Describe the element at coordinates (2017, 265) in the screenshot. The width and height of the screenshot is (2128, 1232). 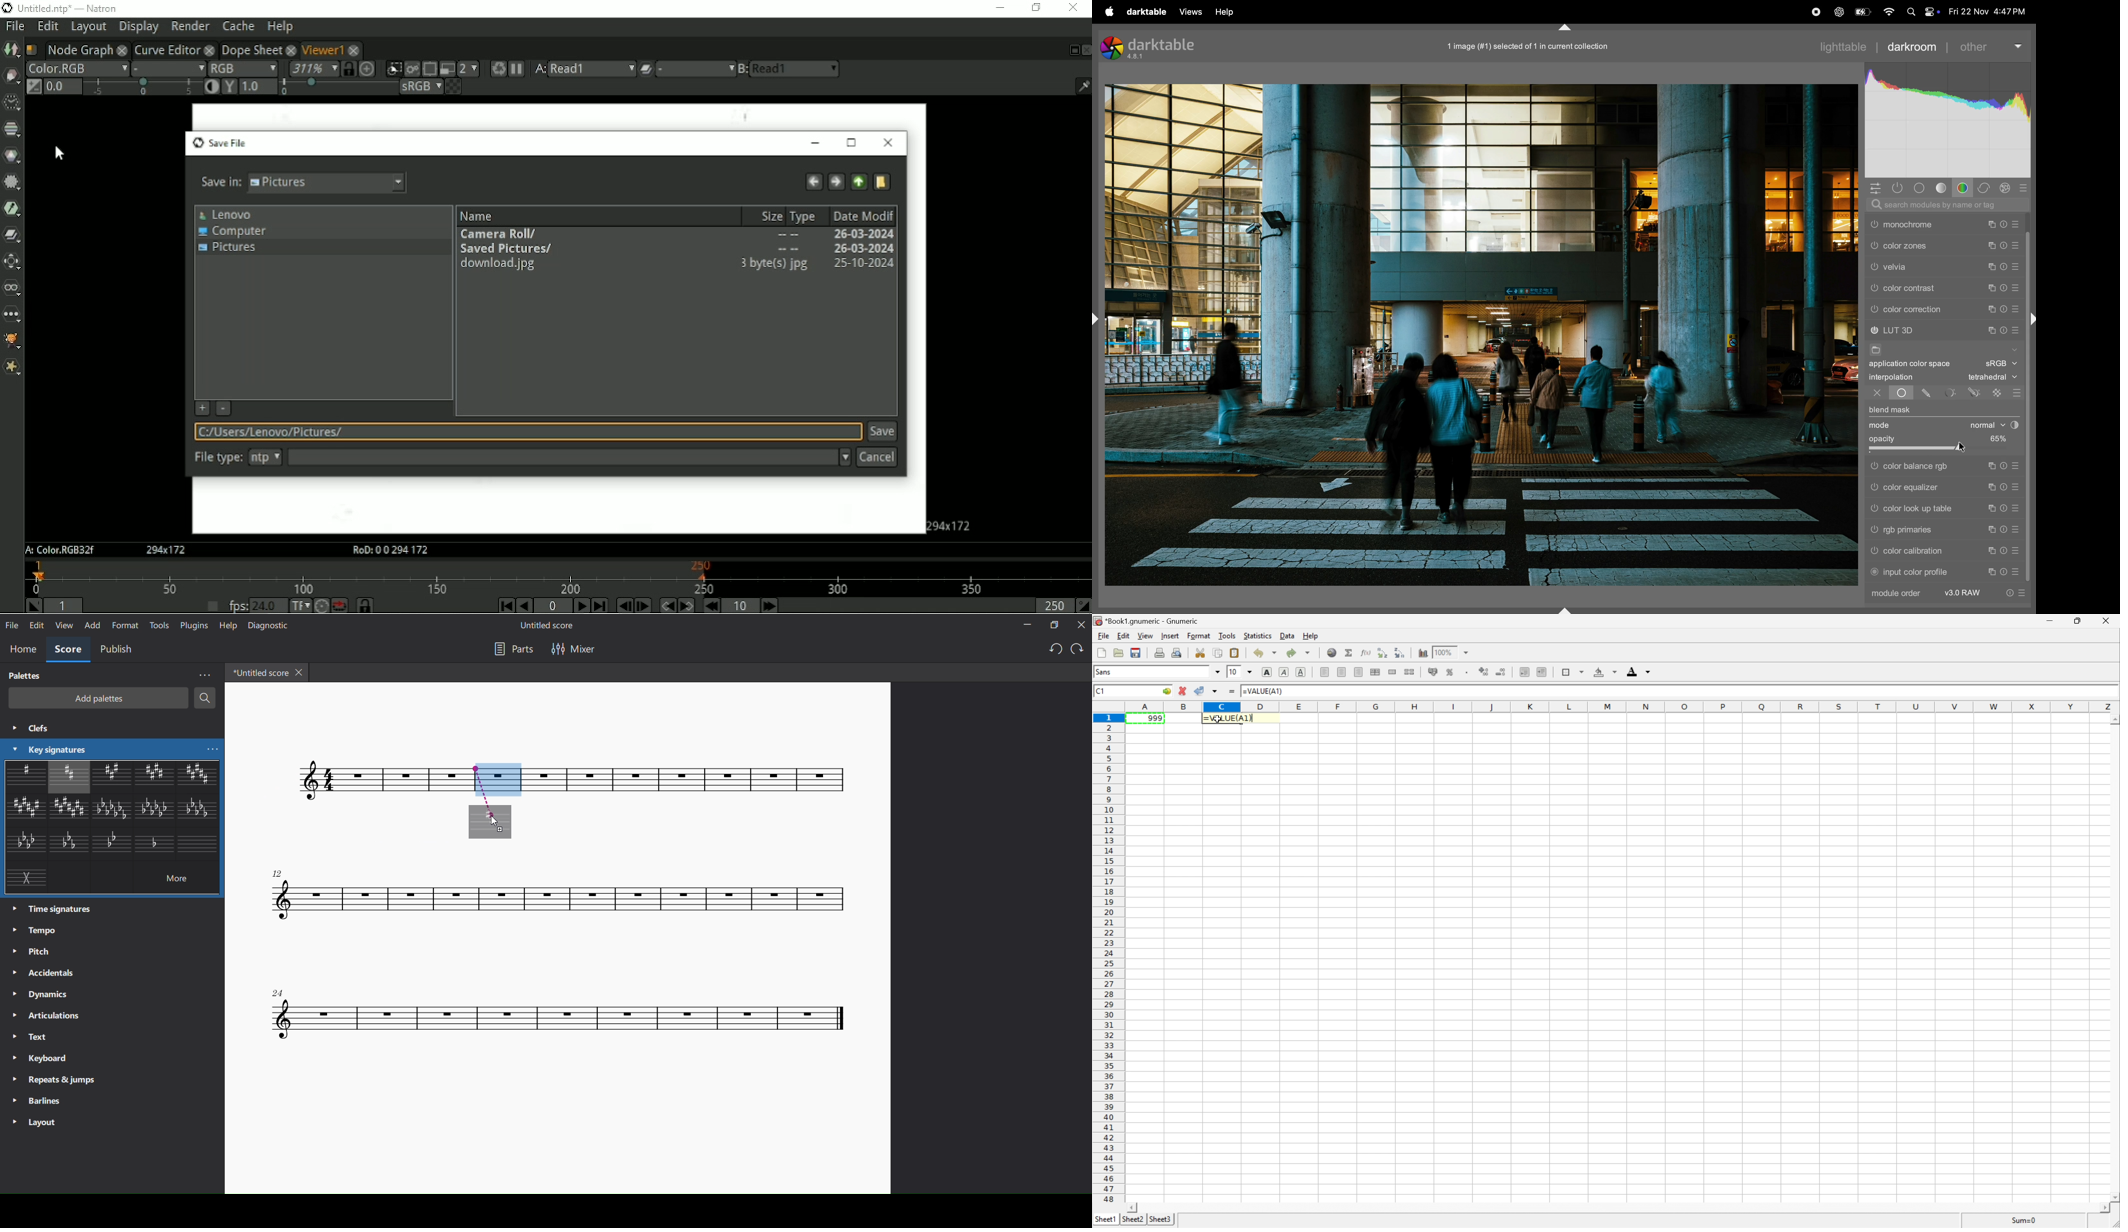
I see `presets` at that location.